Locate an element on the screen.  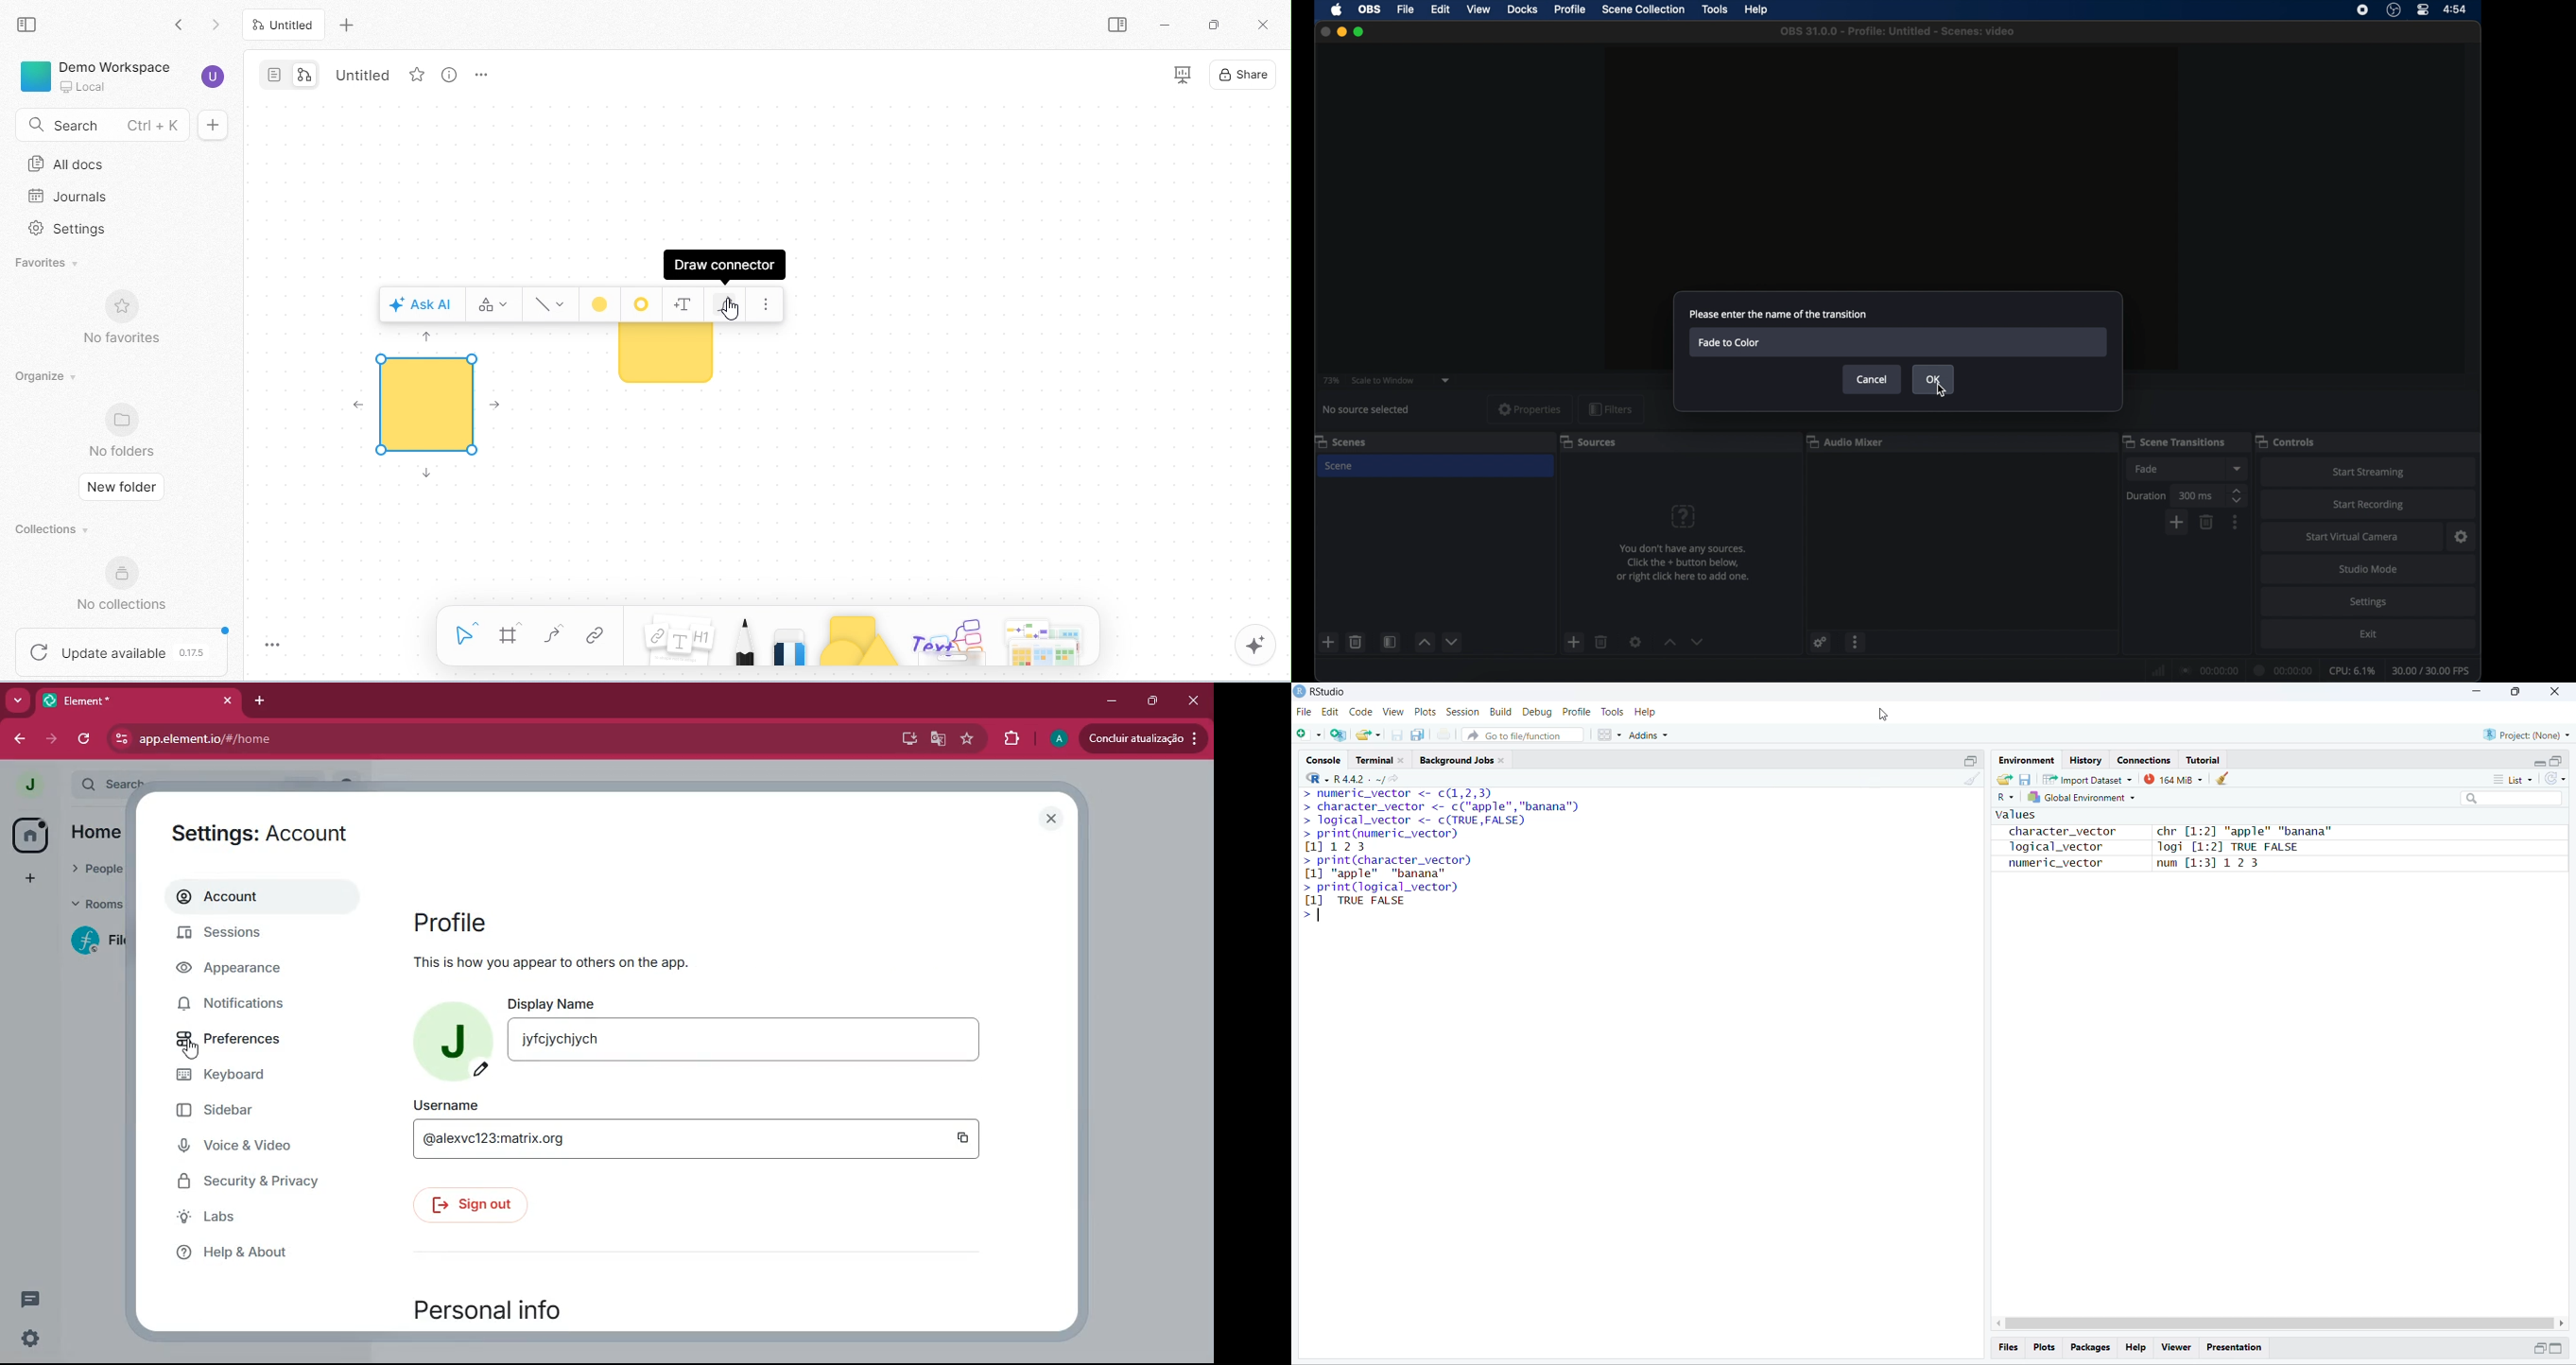
> print{numeric_vector)
mji2s

> print(character_vector)
[1] "apple" "banana"

> print(logical_vector)
[1] TRUE FALSE

>| is located at coordinates (1393, 874).